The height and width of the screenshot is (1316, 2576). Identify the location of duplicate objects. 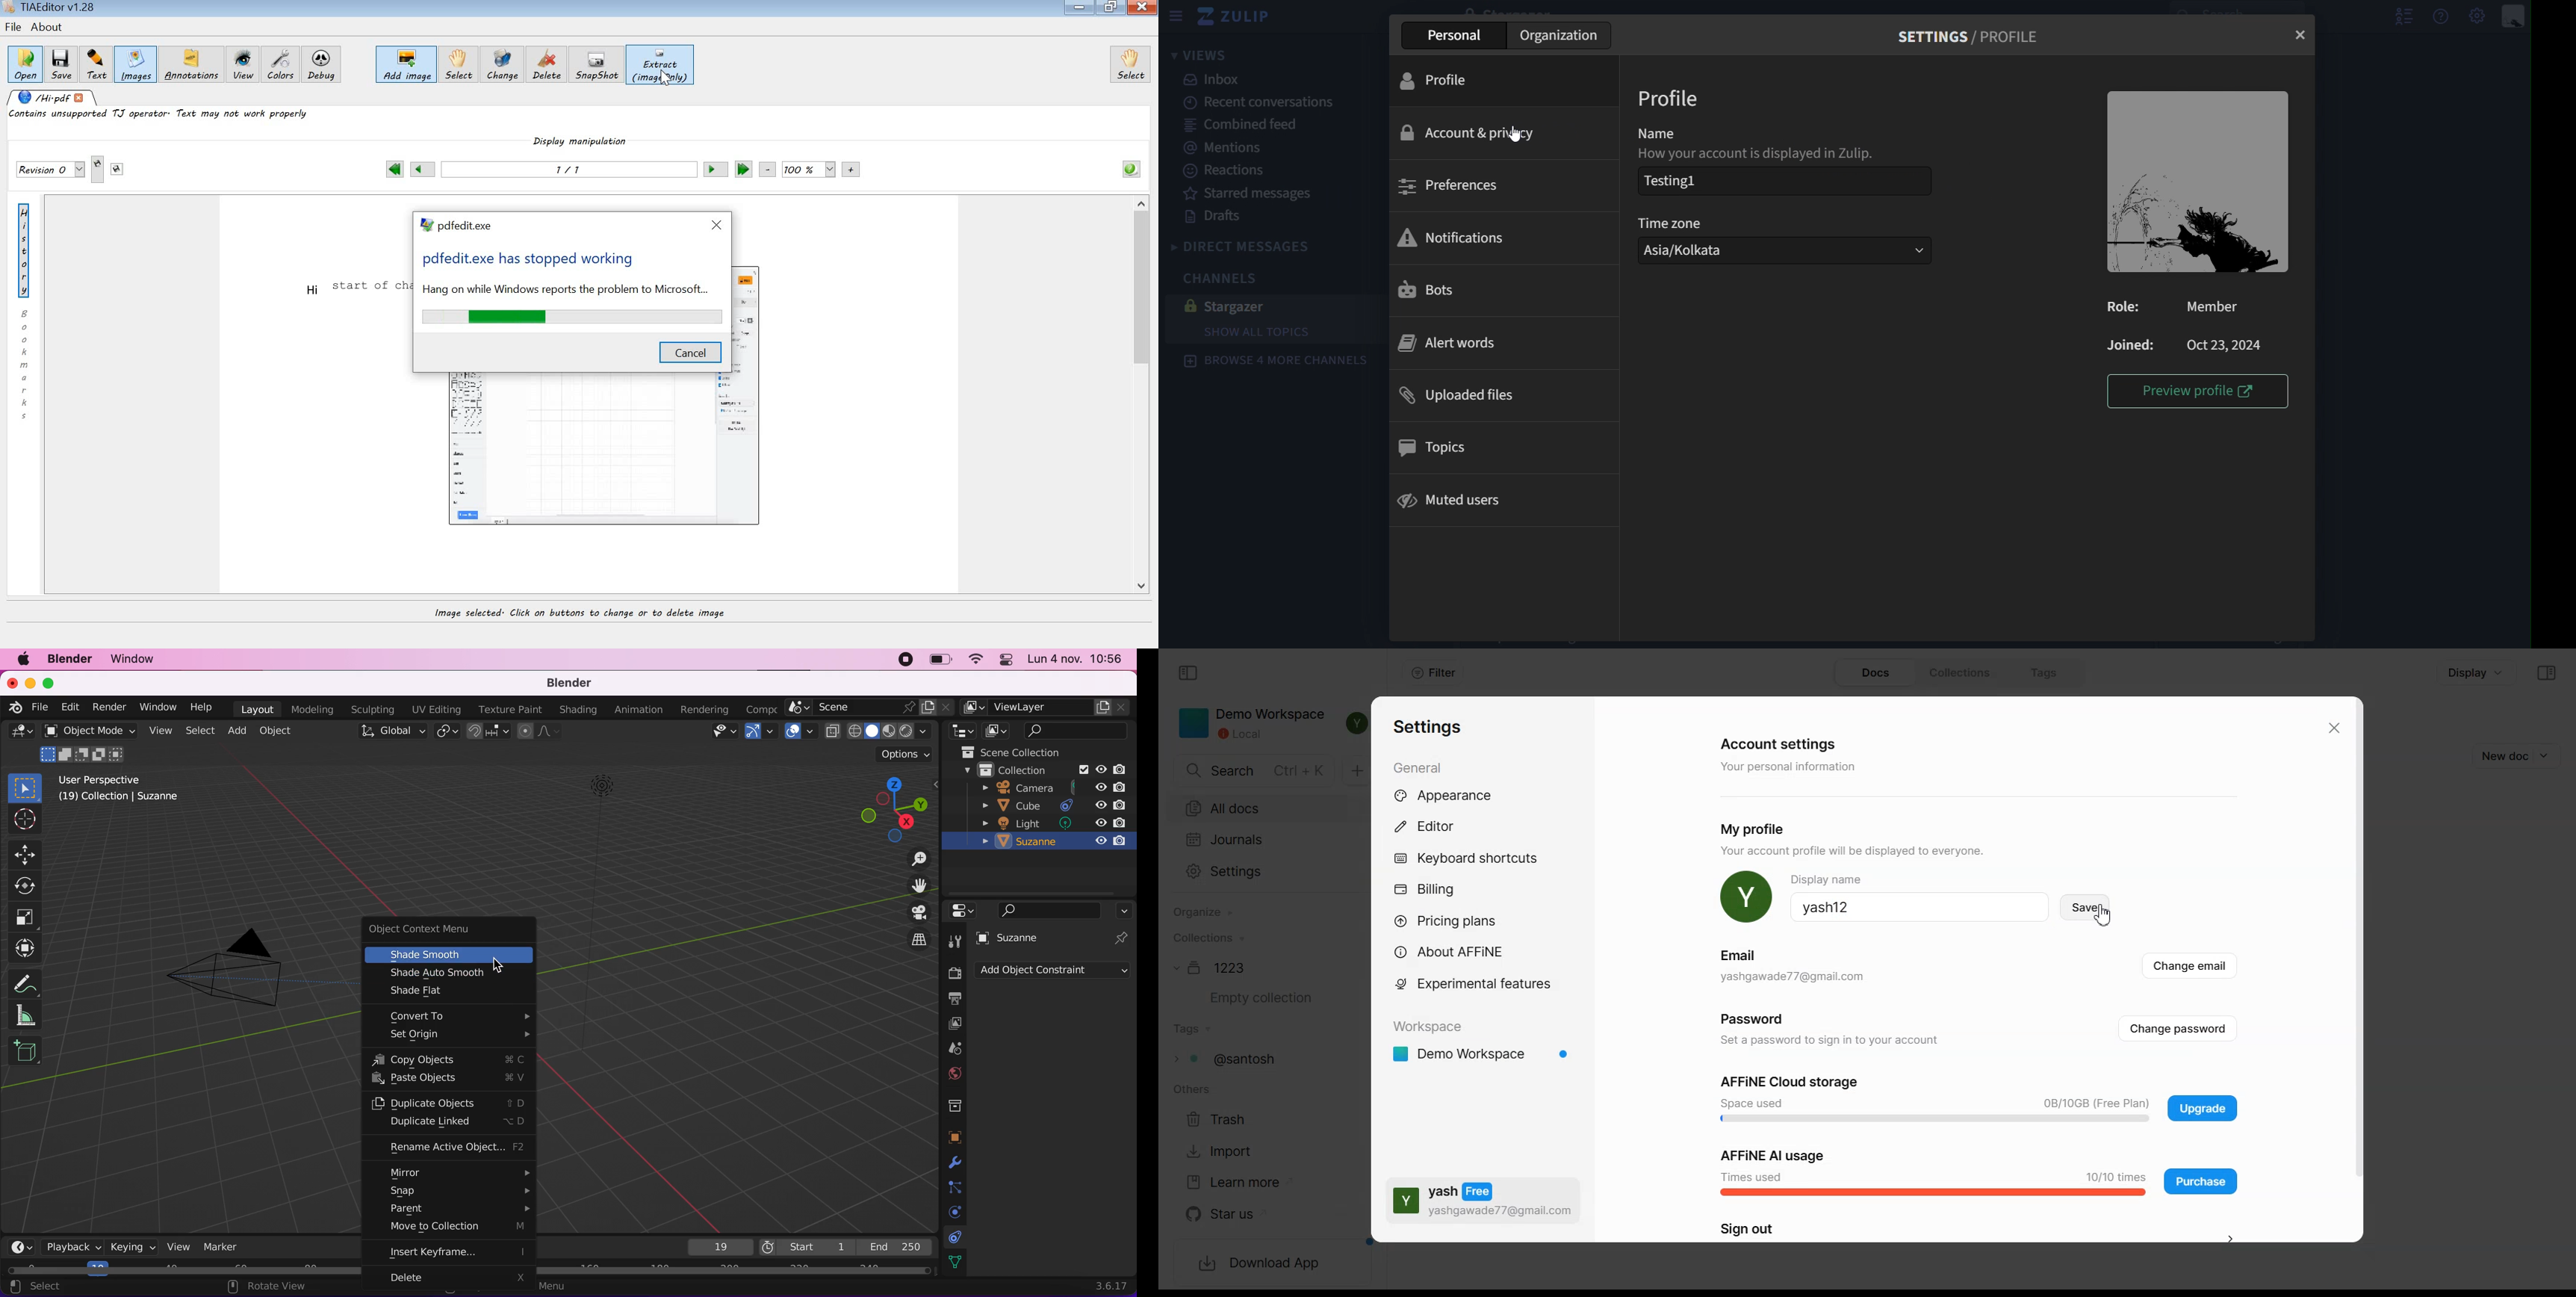
(449, 1103).